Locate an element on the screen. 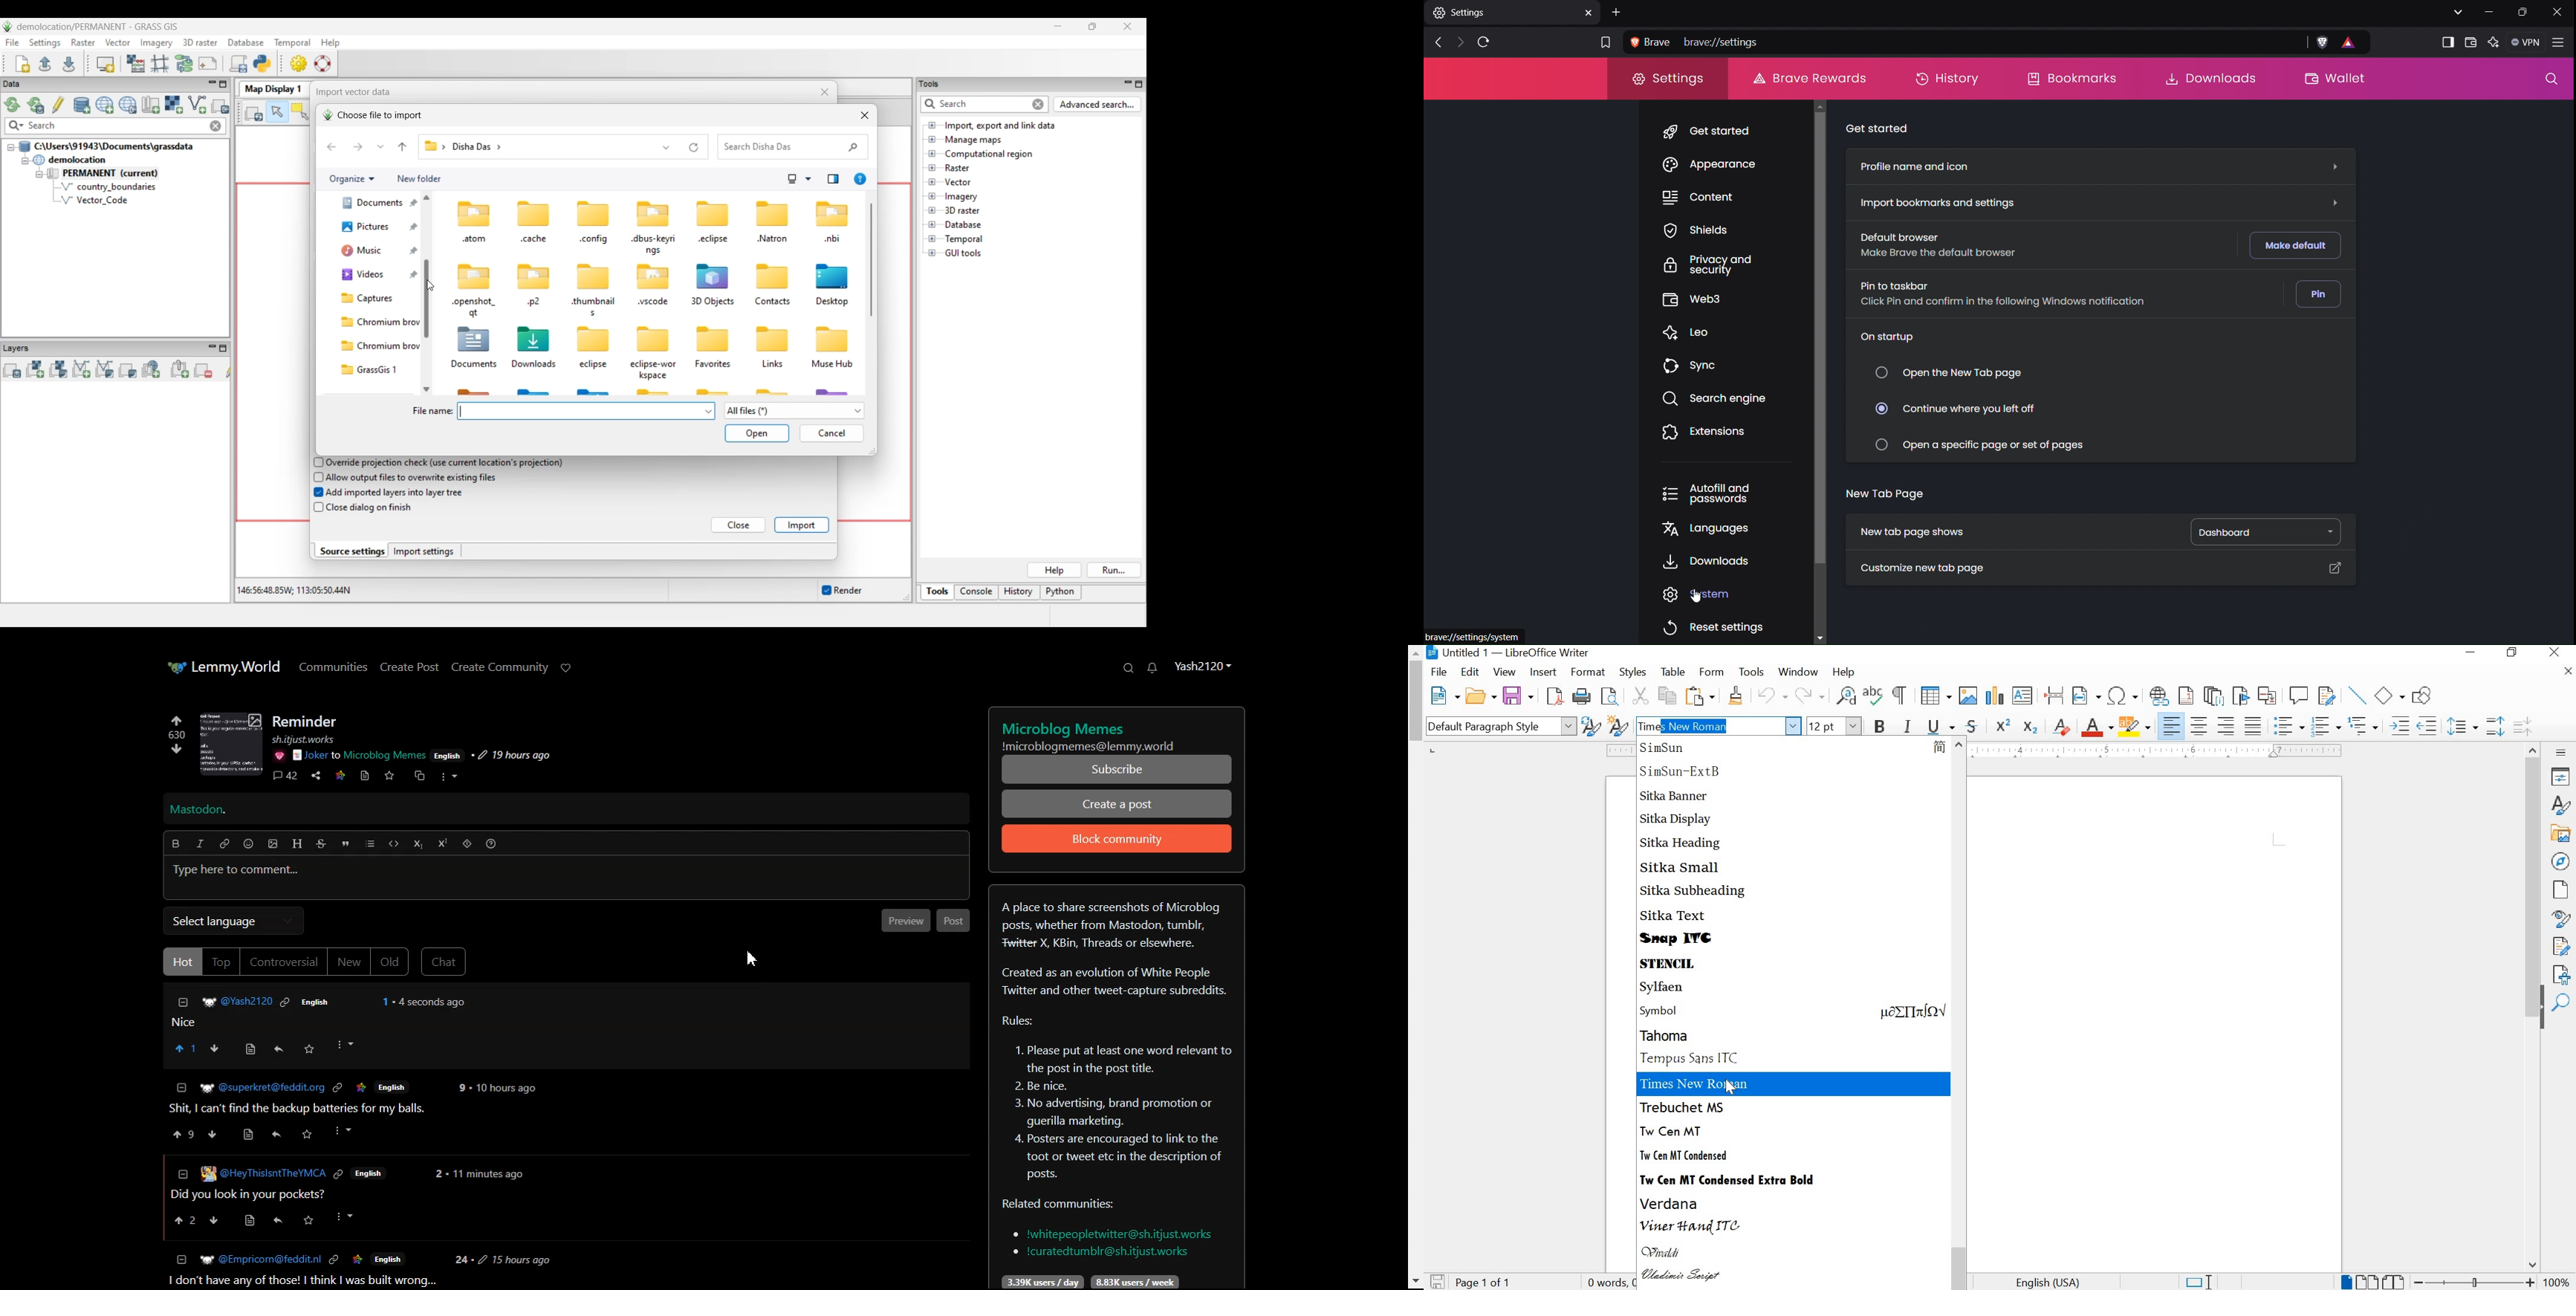 This screenshot has height=1316, width=2576. UPDATE SELECTED STYLE is located at coordinates (1590, 726).